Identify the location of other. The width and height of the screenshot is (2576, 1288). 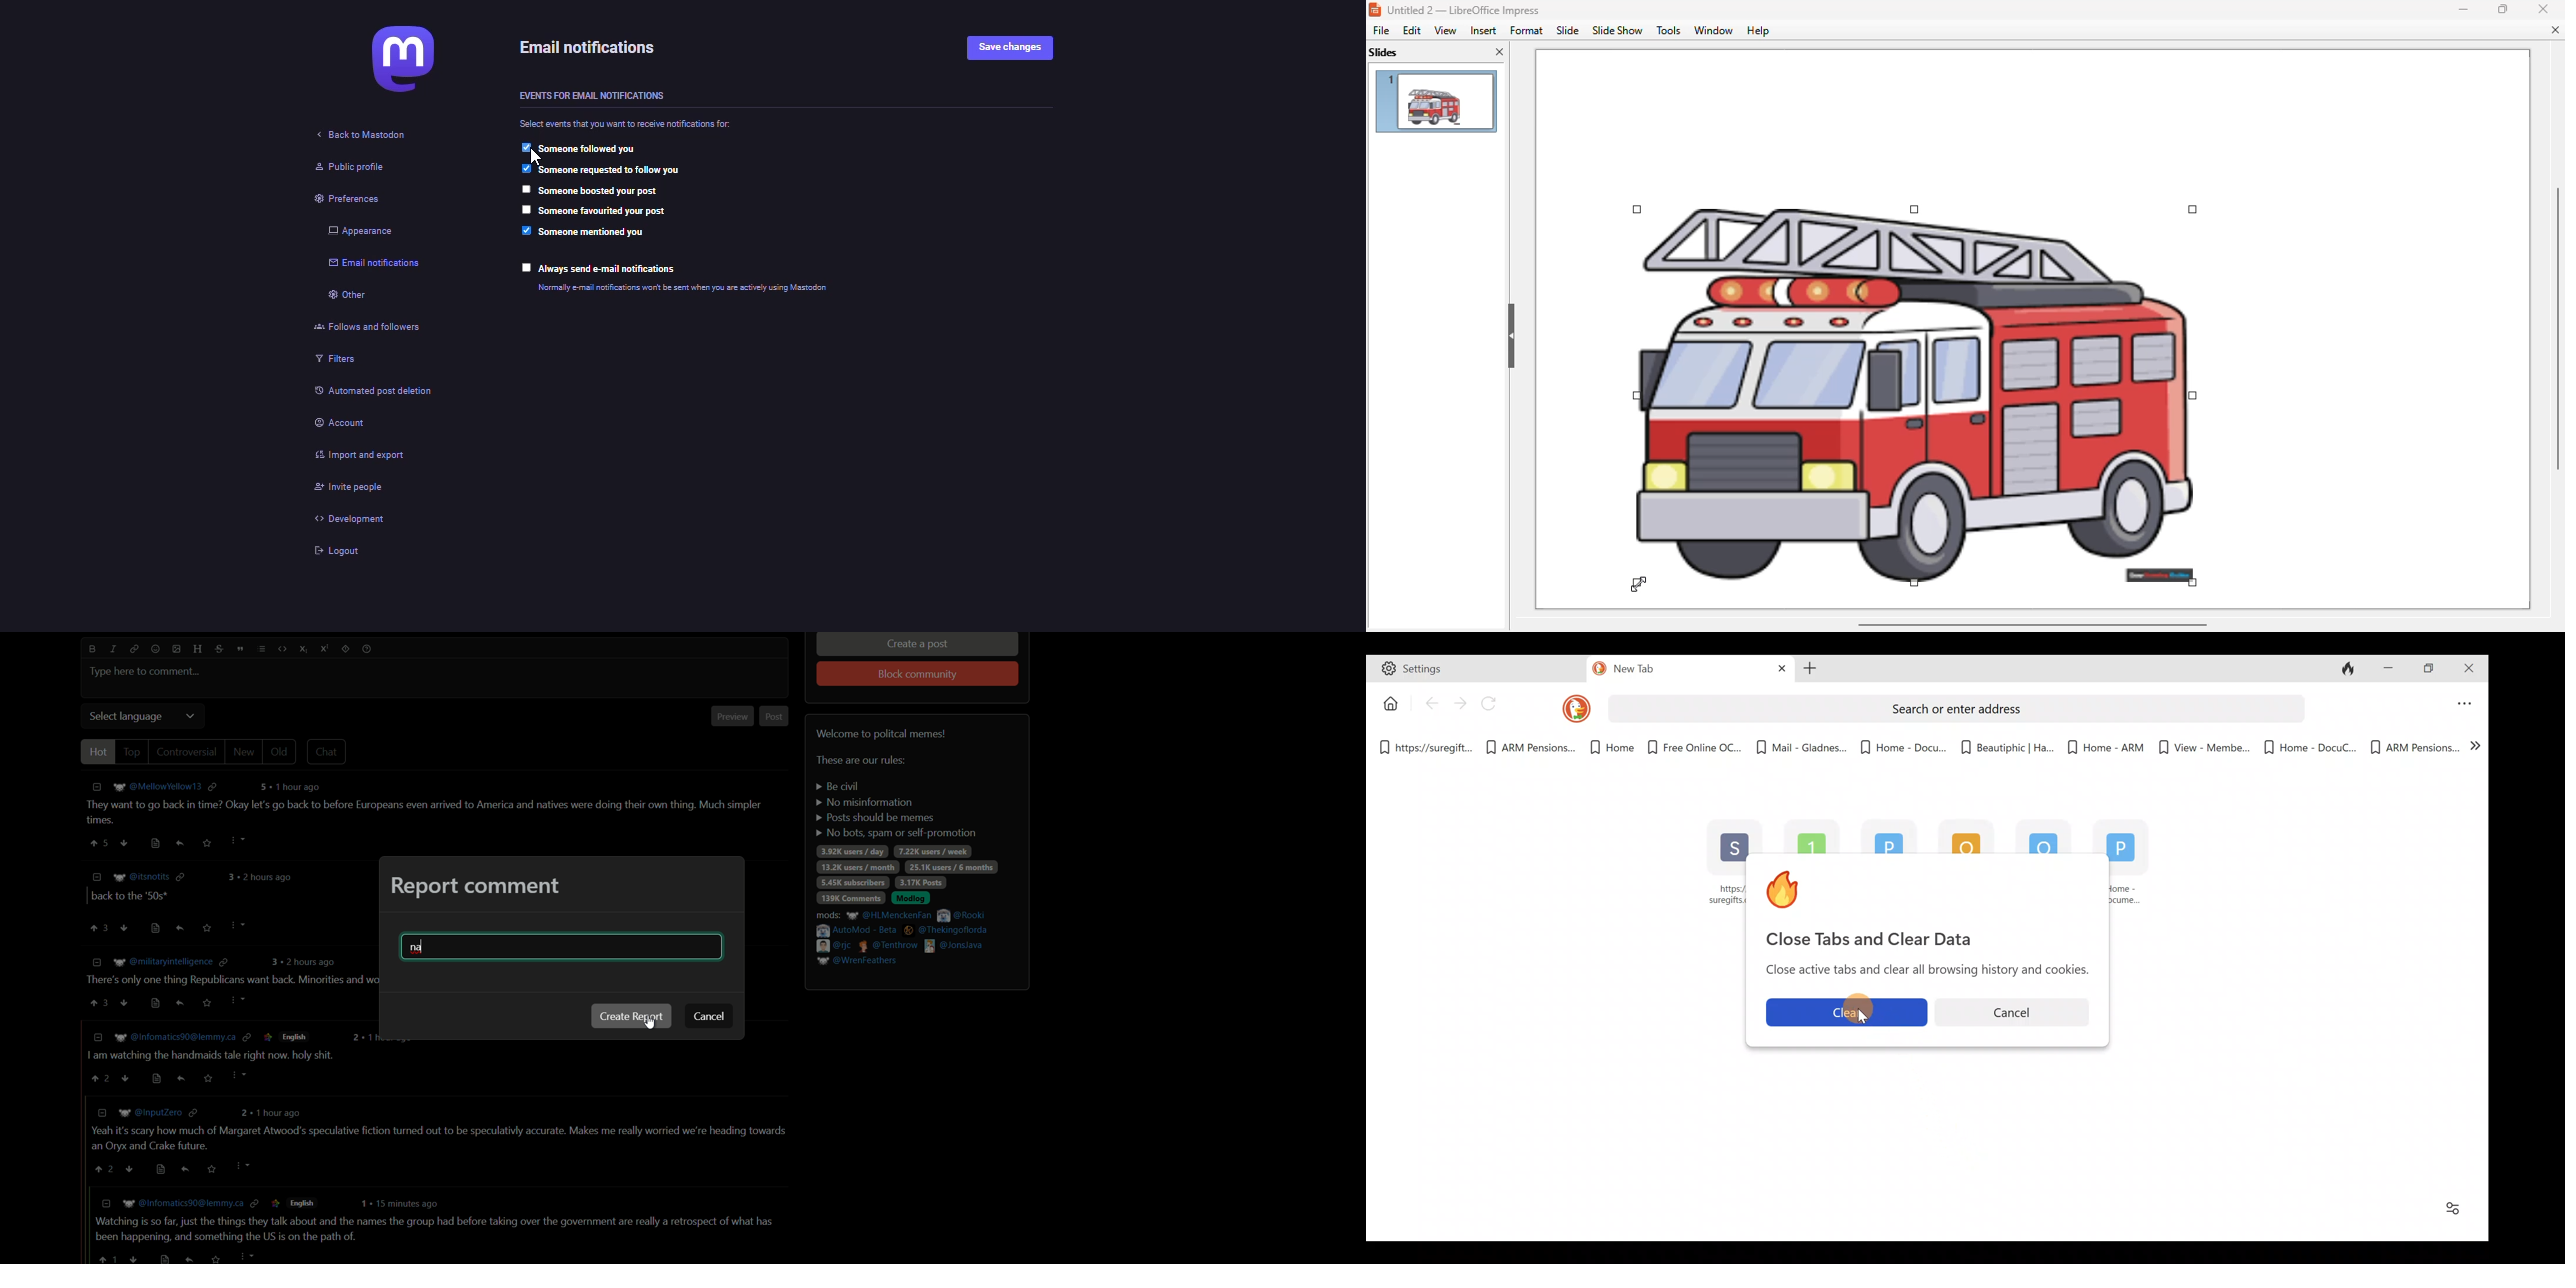
(340, 297).